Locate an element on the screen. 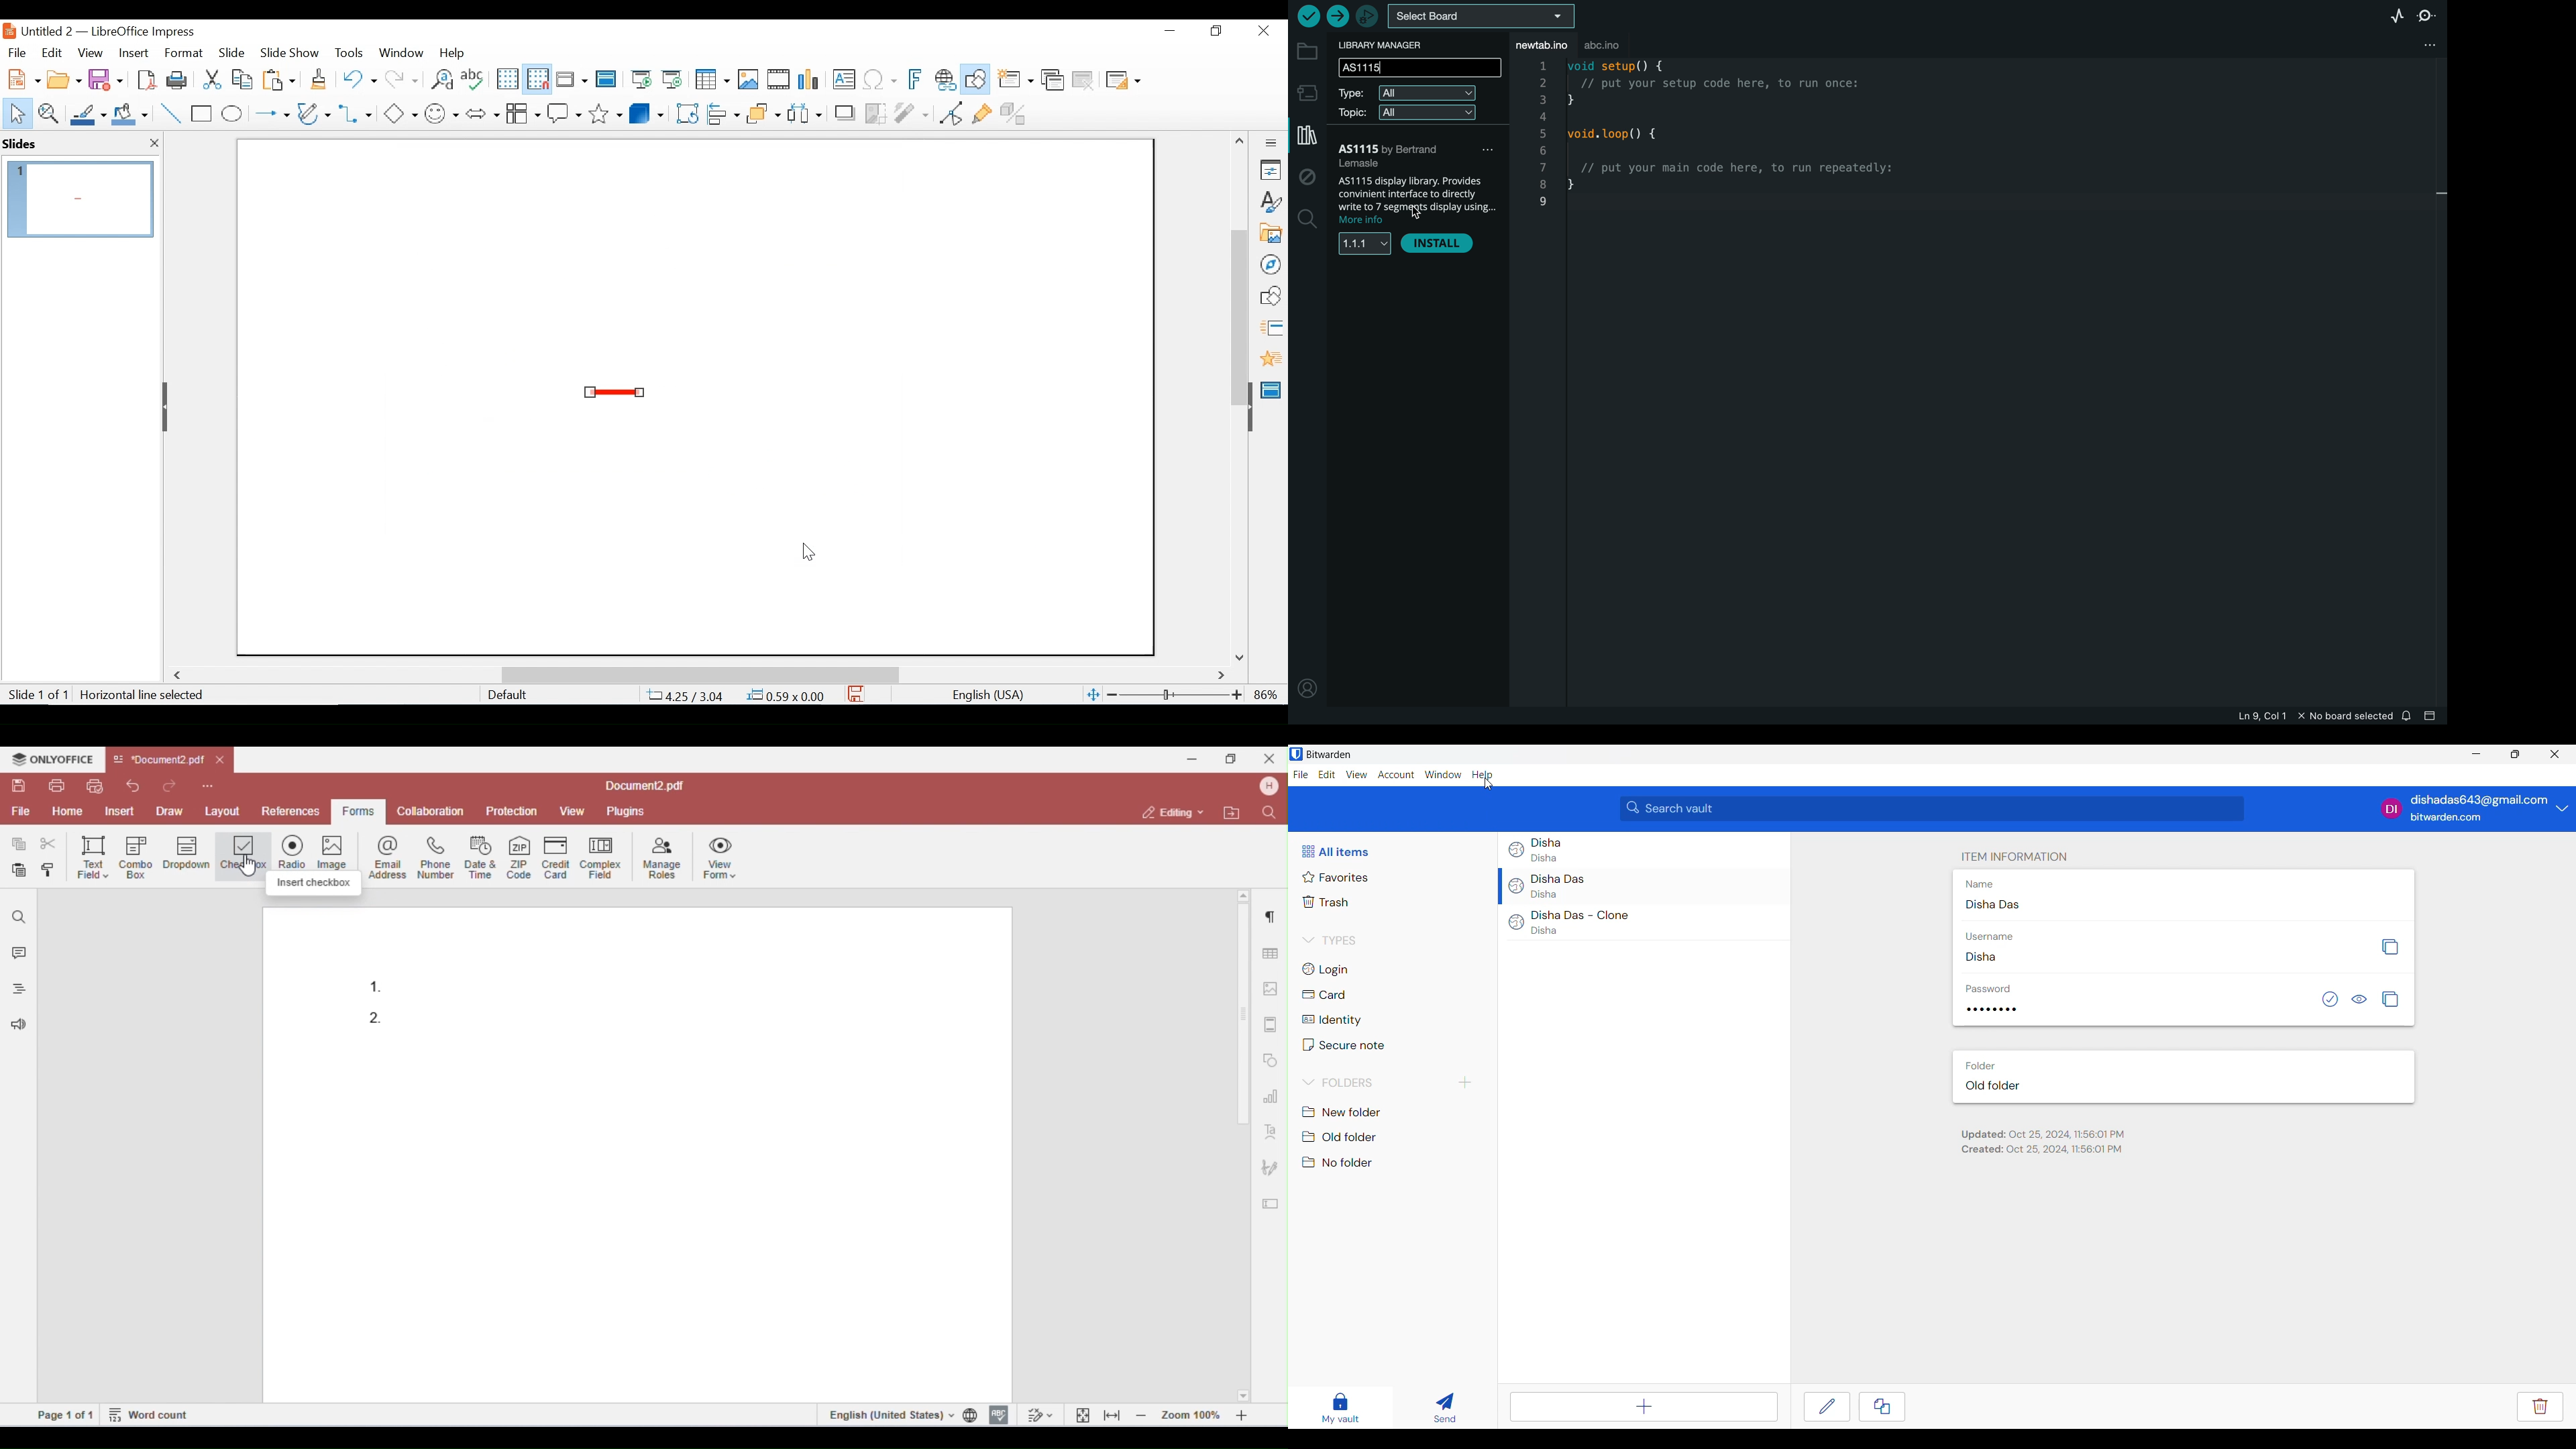 The image size is (2576, 1456). Scroll down is located at coordinates (1242, 657).